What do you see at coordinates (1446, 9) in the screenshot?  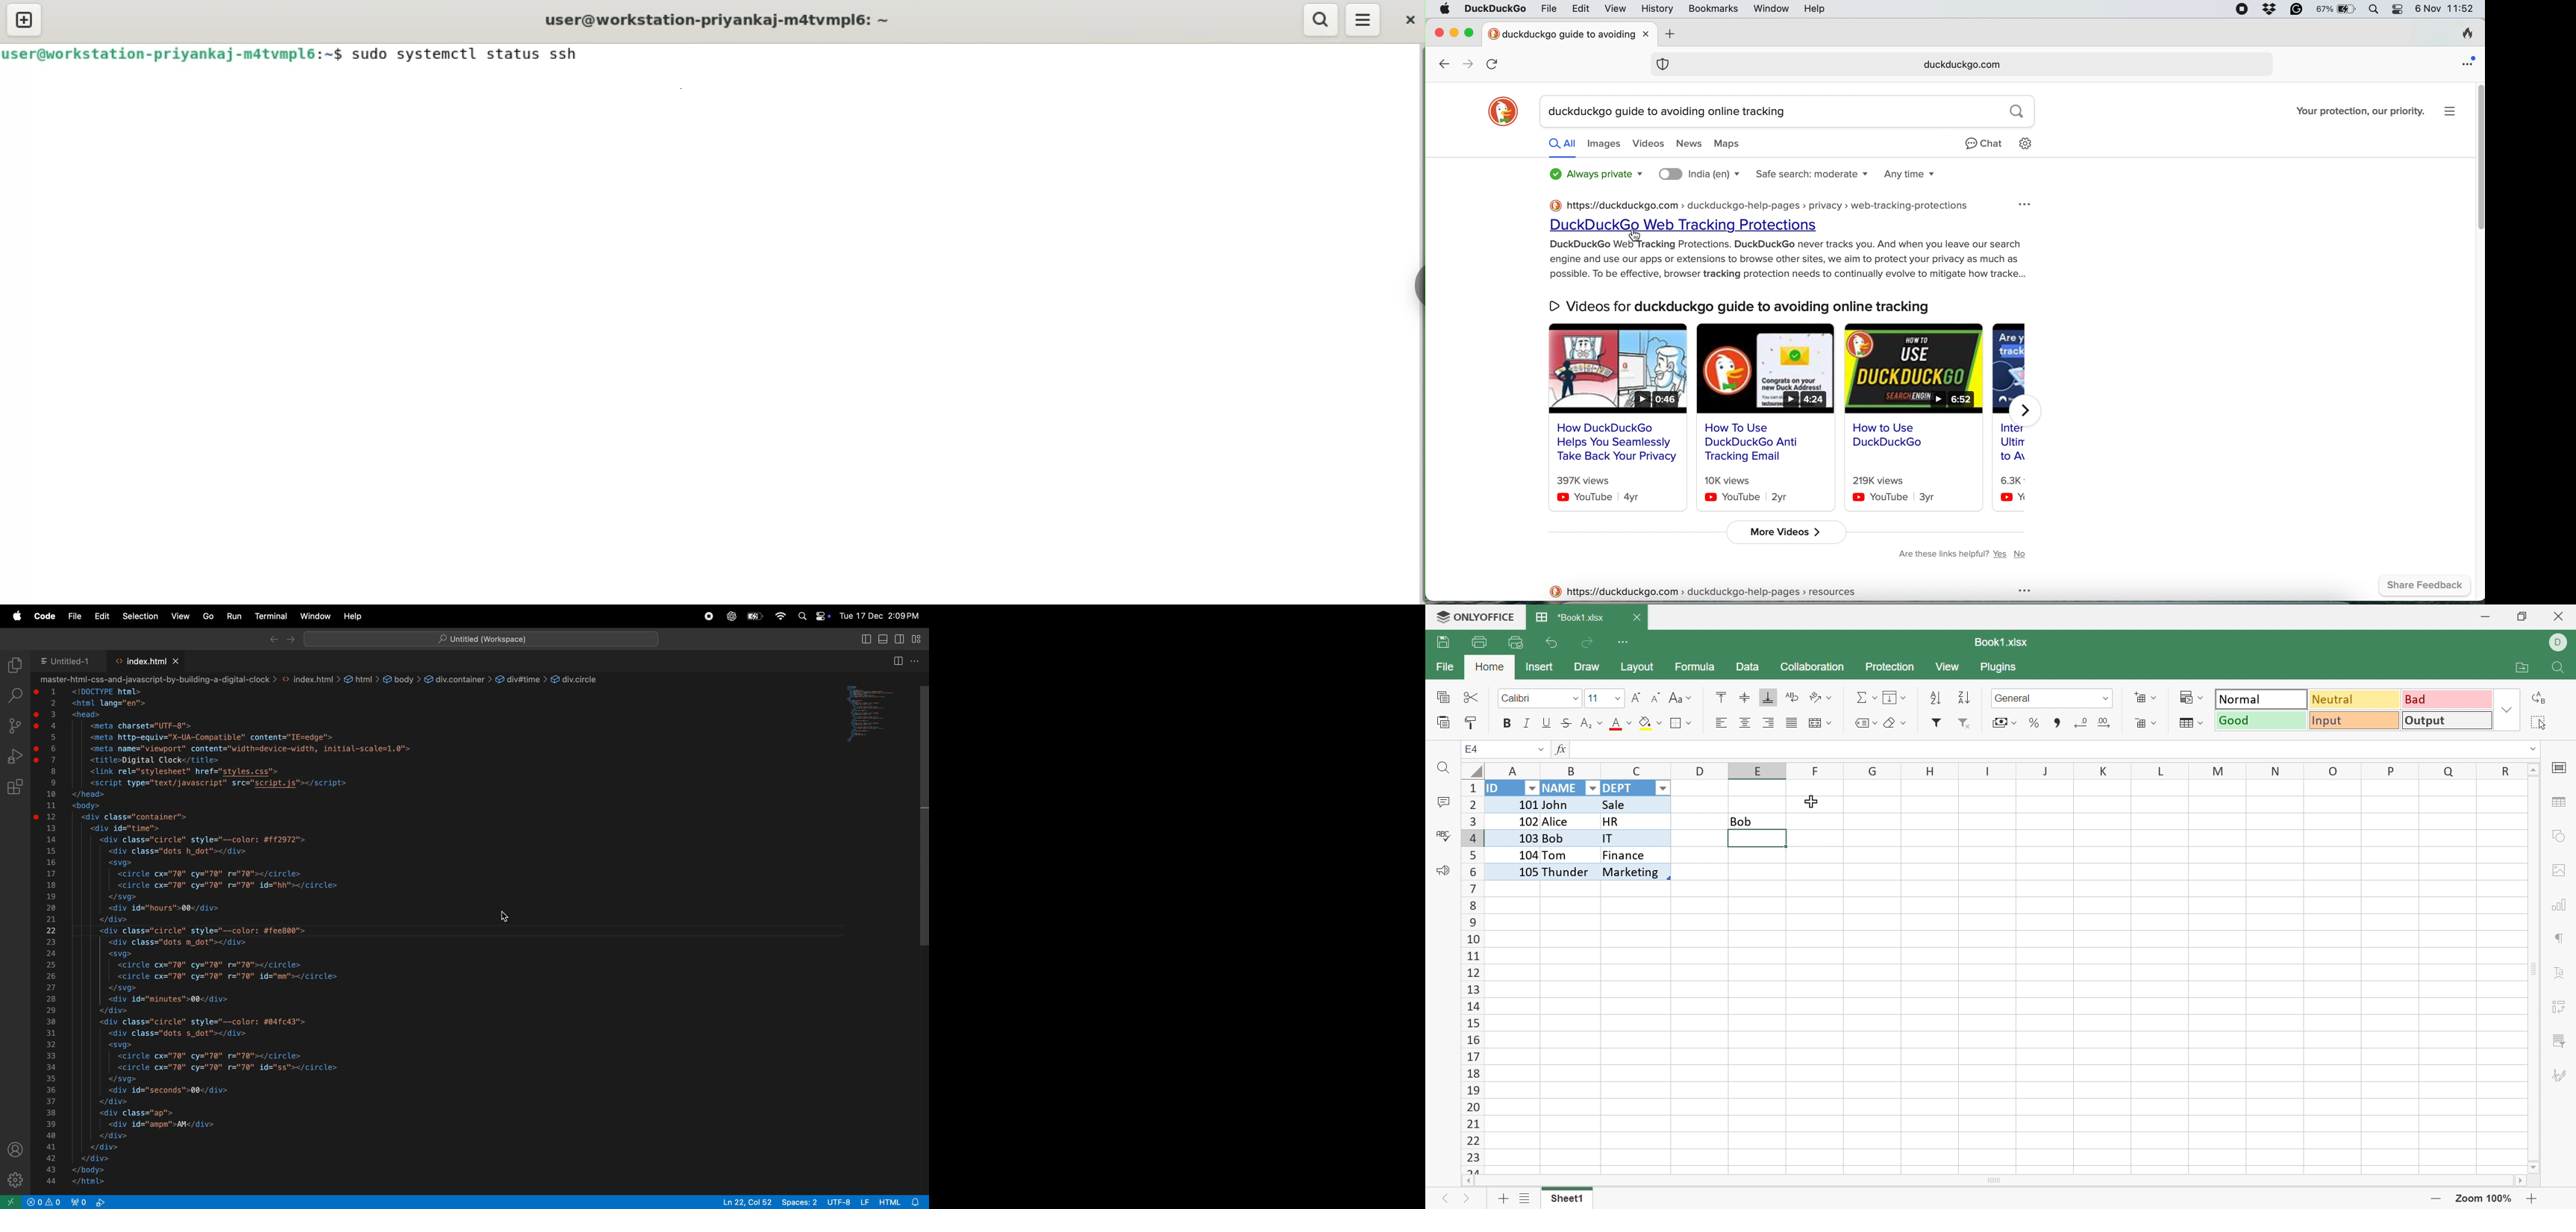 I see `system logo` at bounding box center [1446, 9].